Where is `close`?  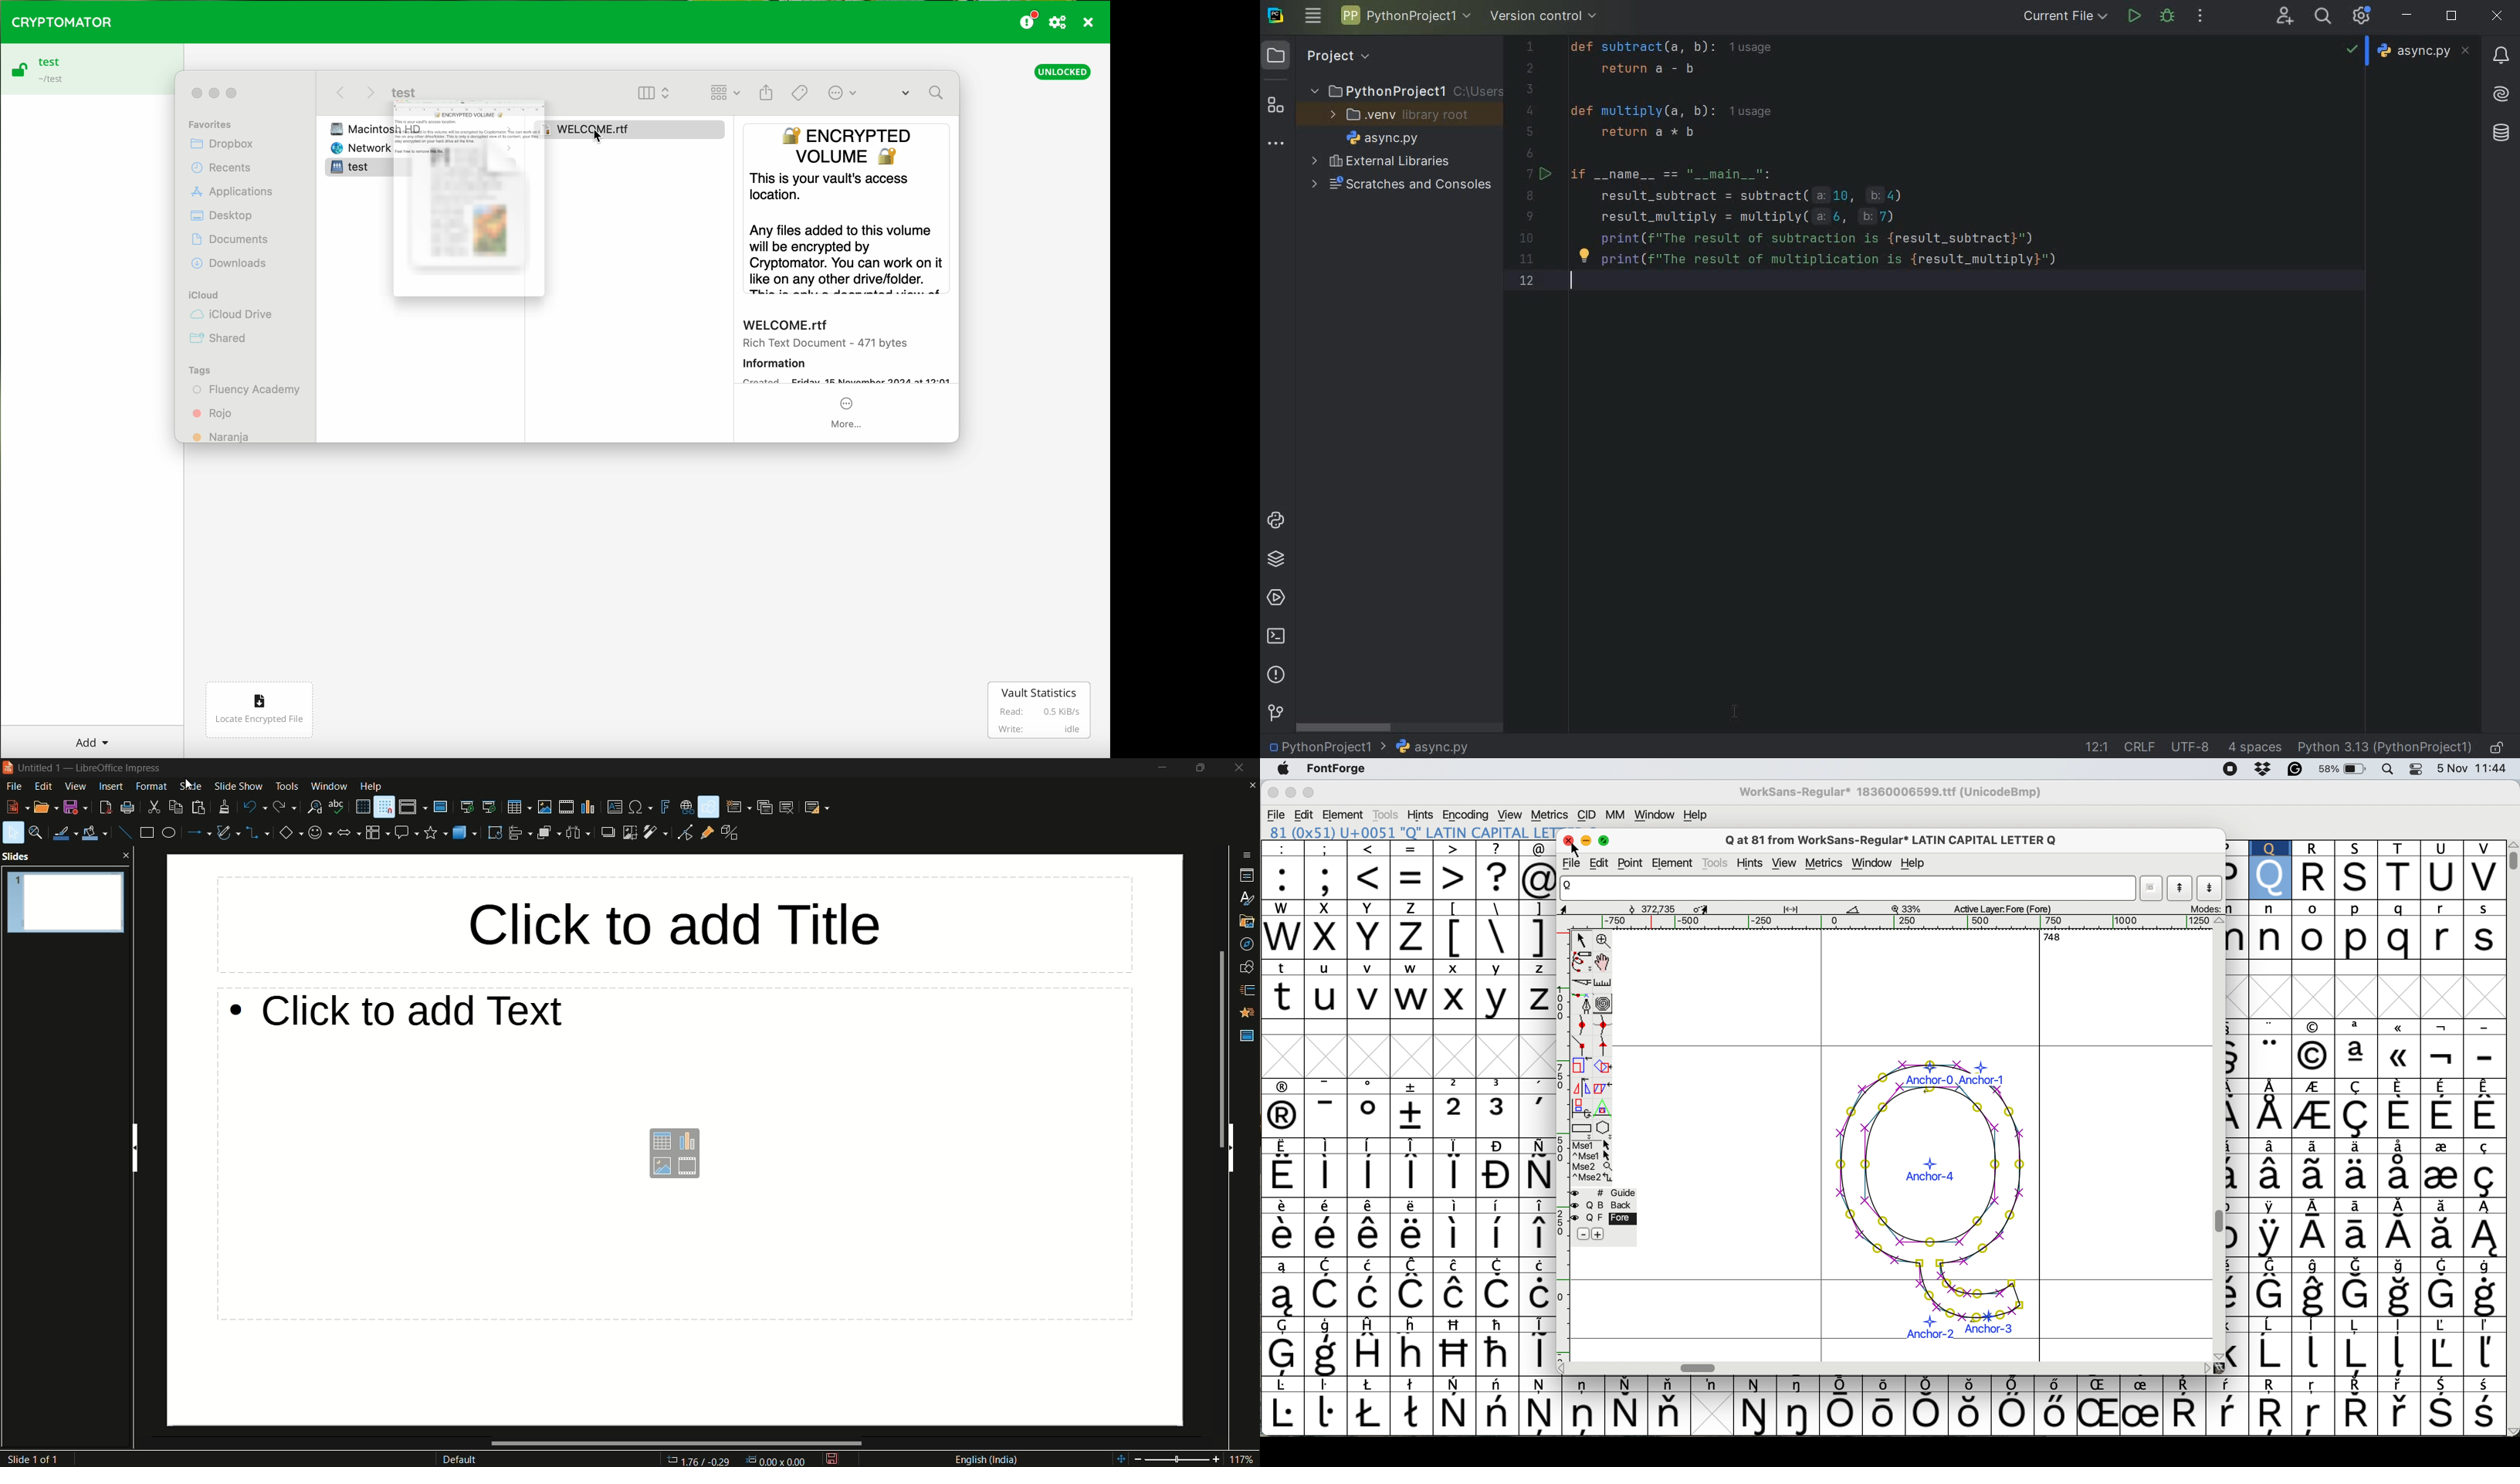 close is located at coordinates (1273, 792).